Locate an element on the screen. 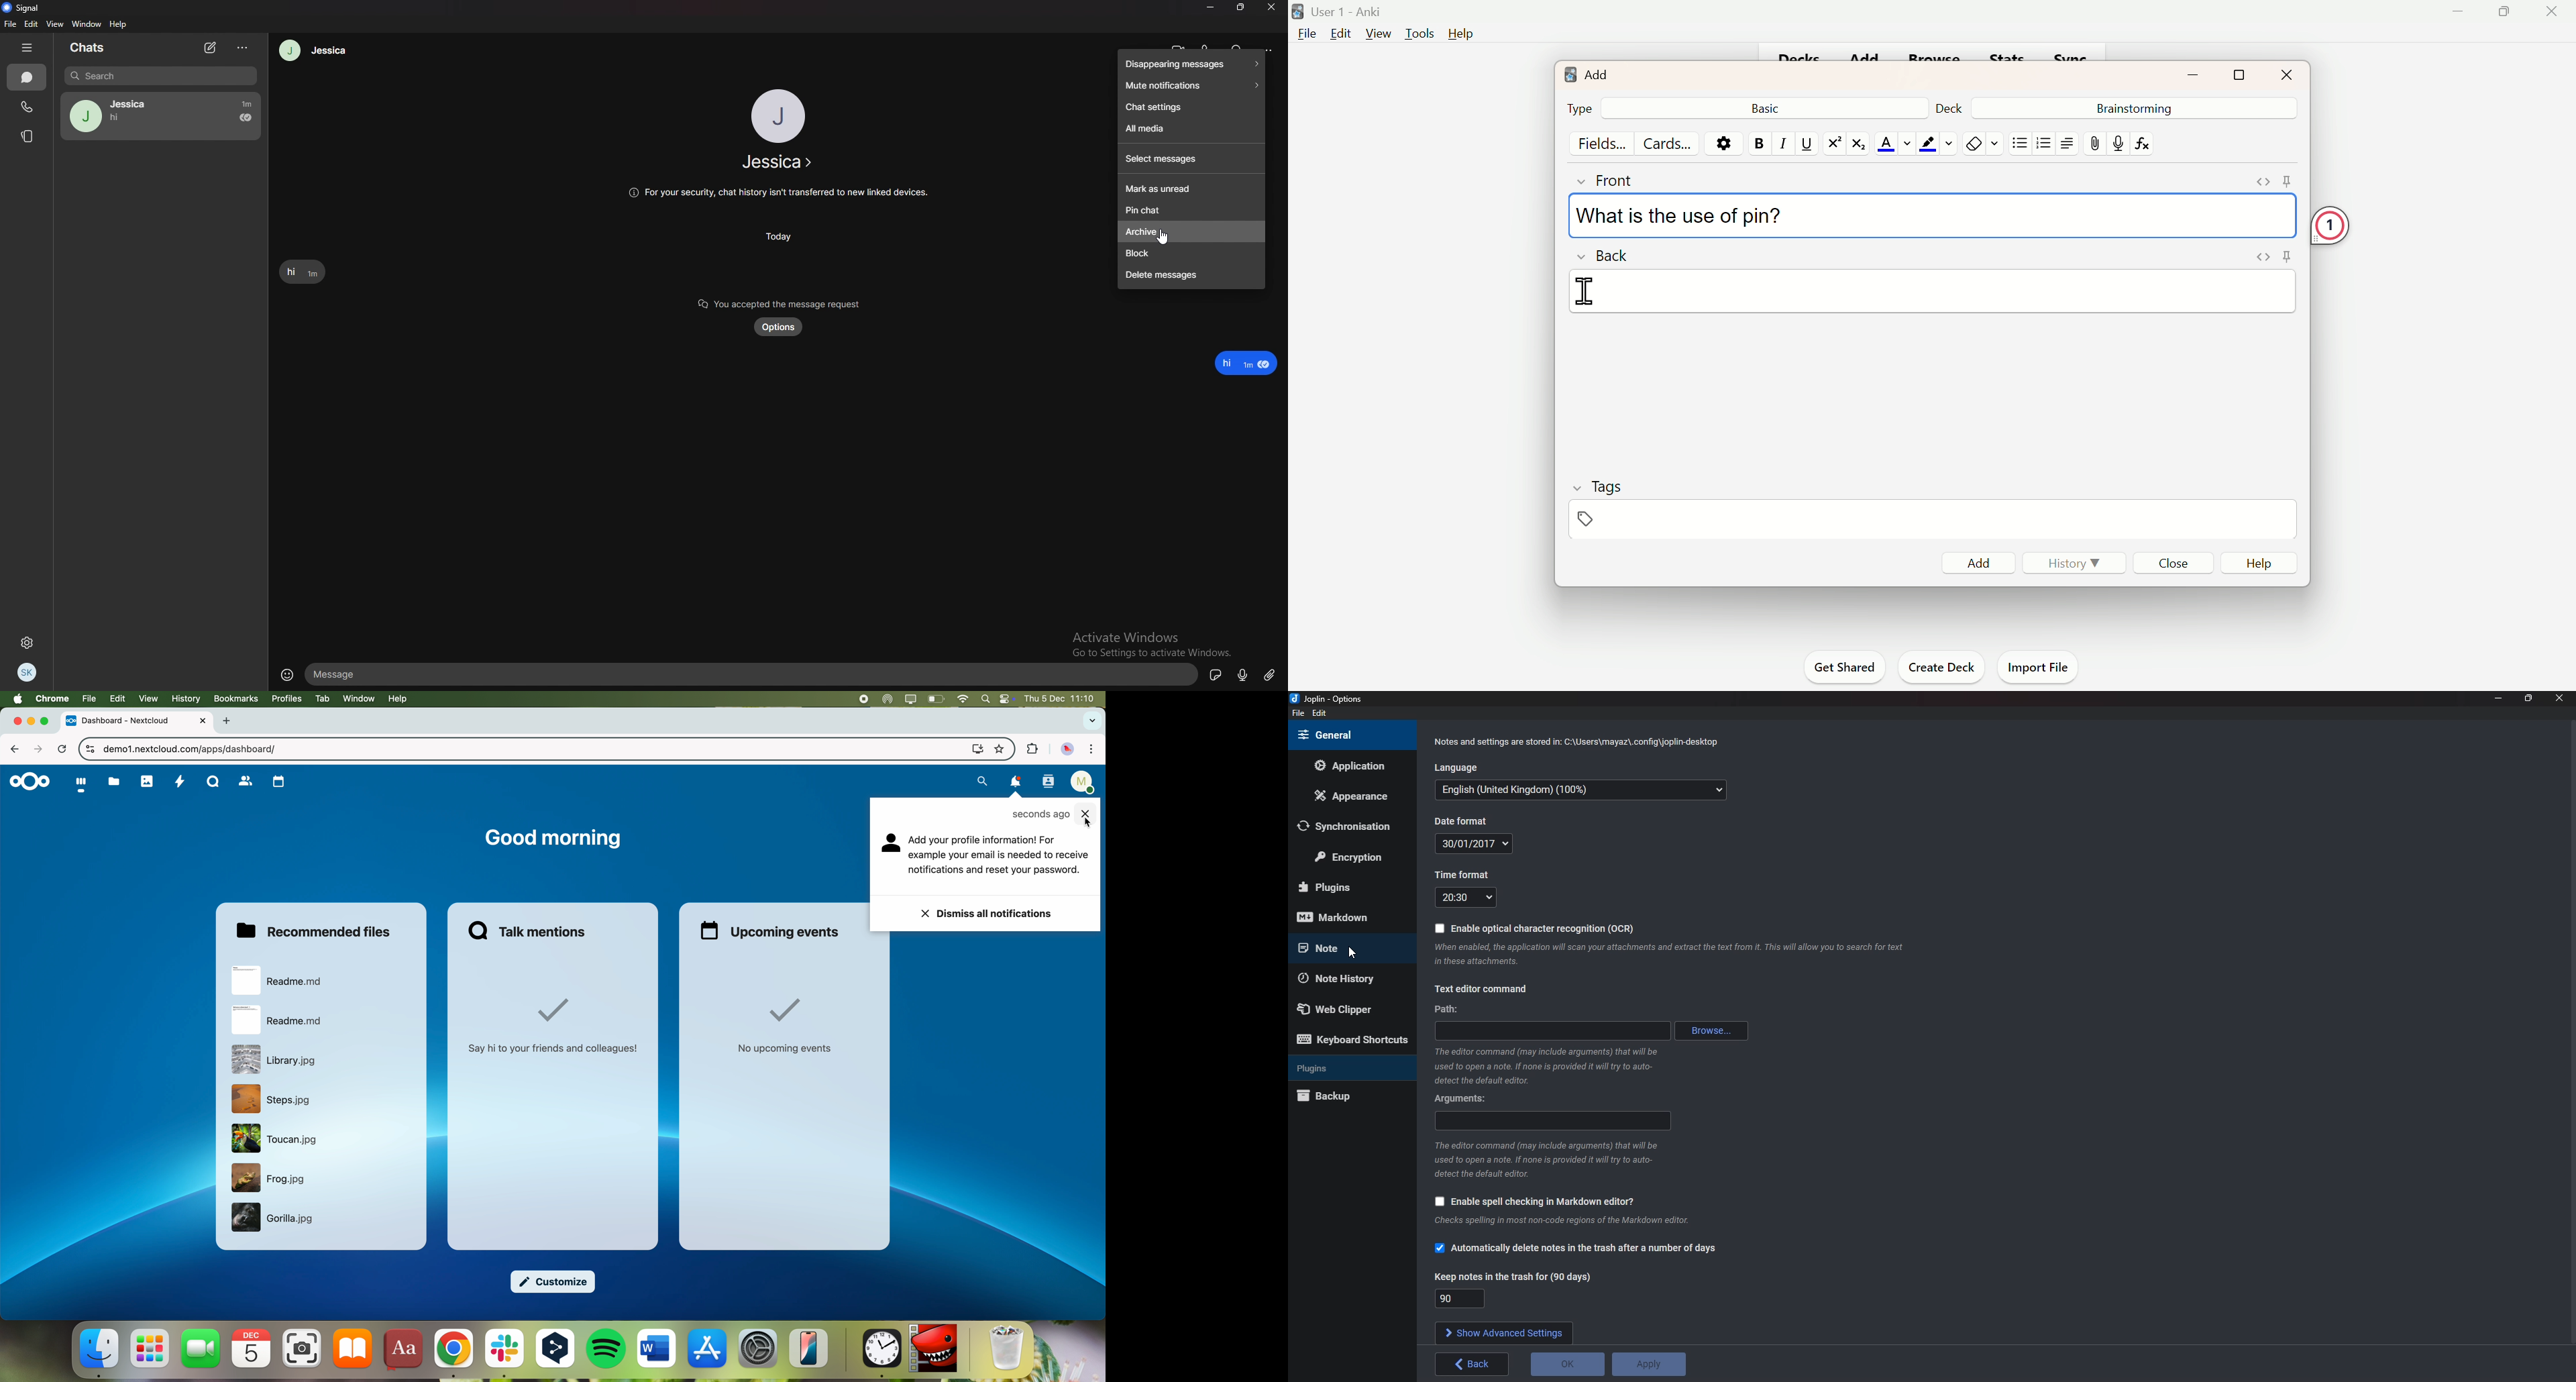  mic is located at coordinates (2117, 143).